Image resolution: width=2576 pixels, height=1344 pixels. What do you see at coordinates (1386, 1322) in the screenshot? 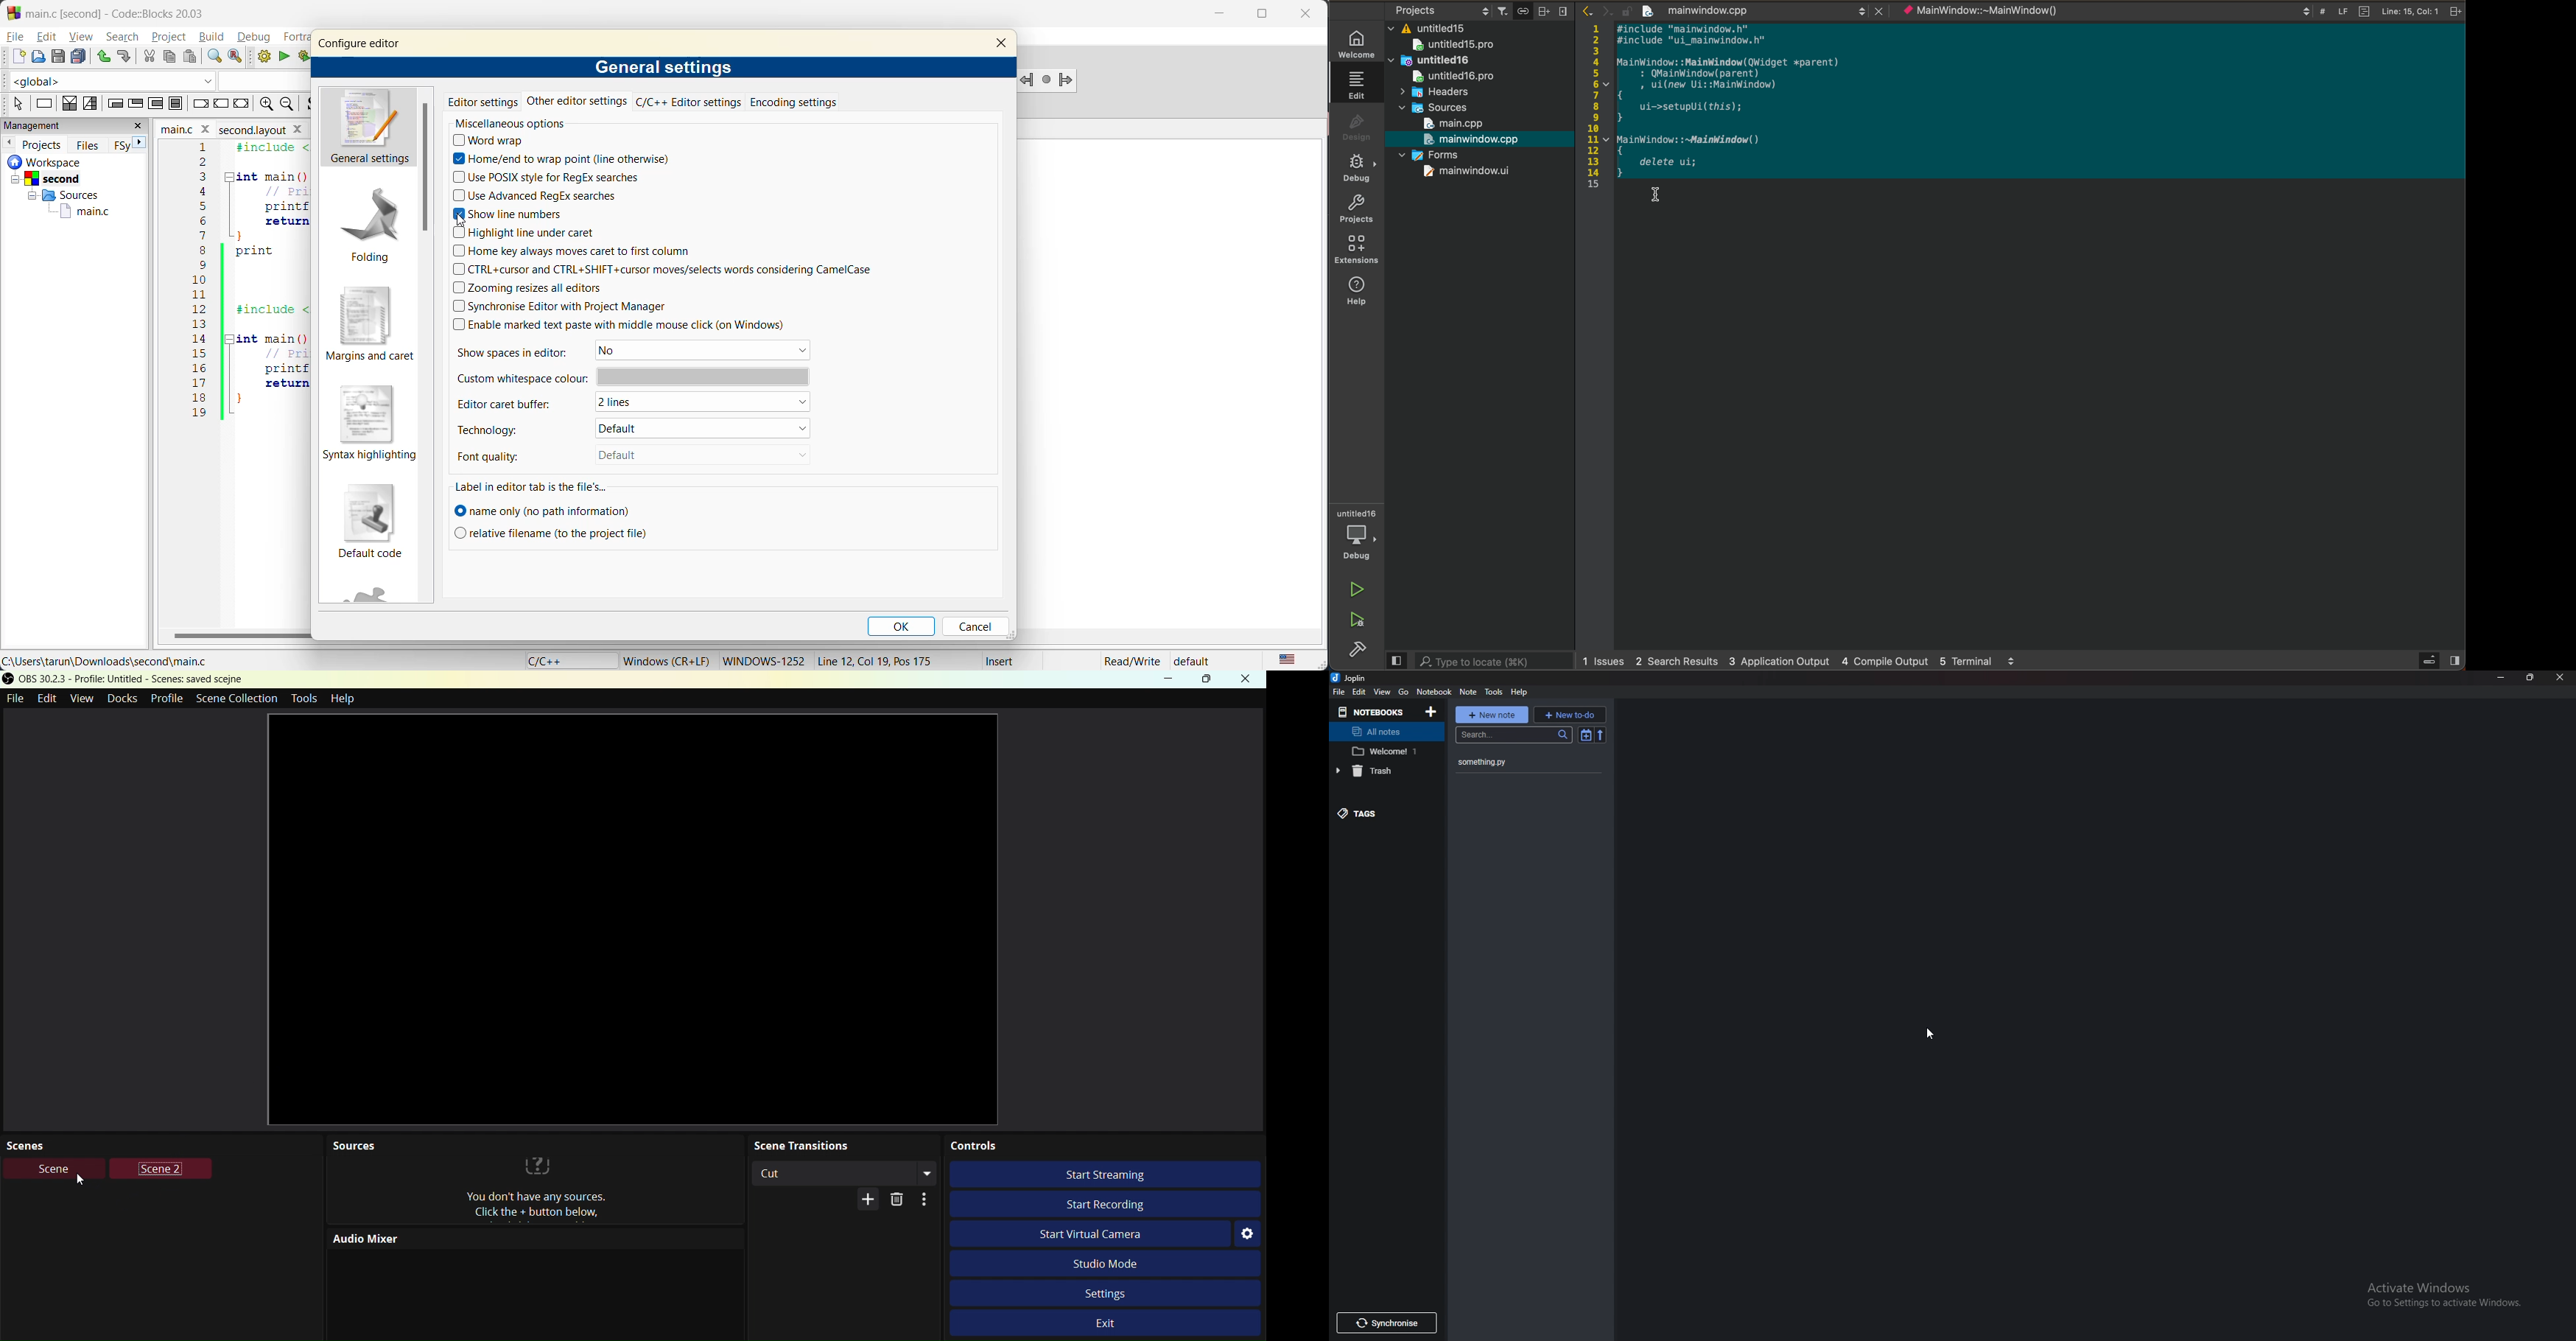
I see `Synchronize` at bounding box center [1386, 1322].